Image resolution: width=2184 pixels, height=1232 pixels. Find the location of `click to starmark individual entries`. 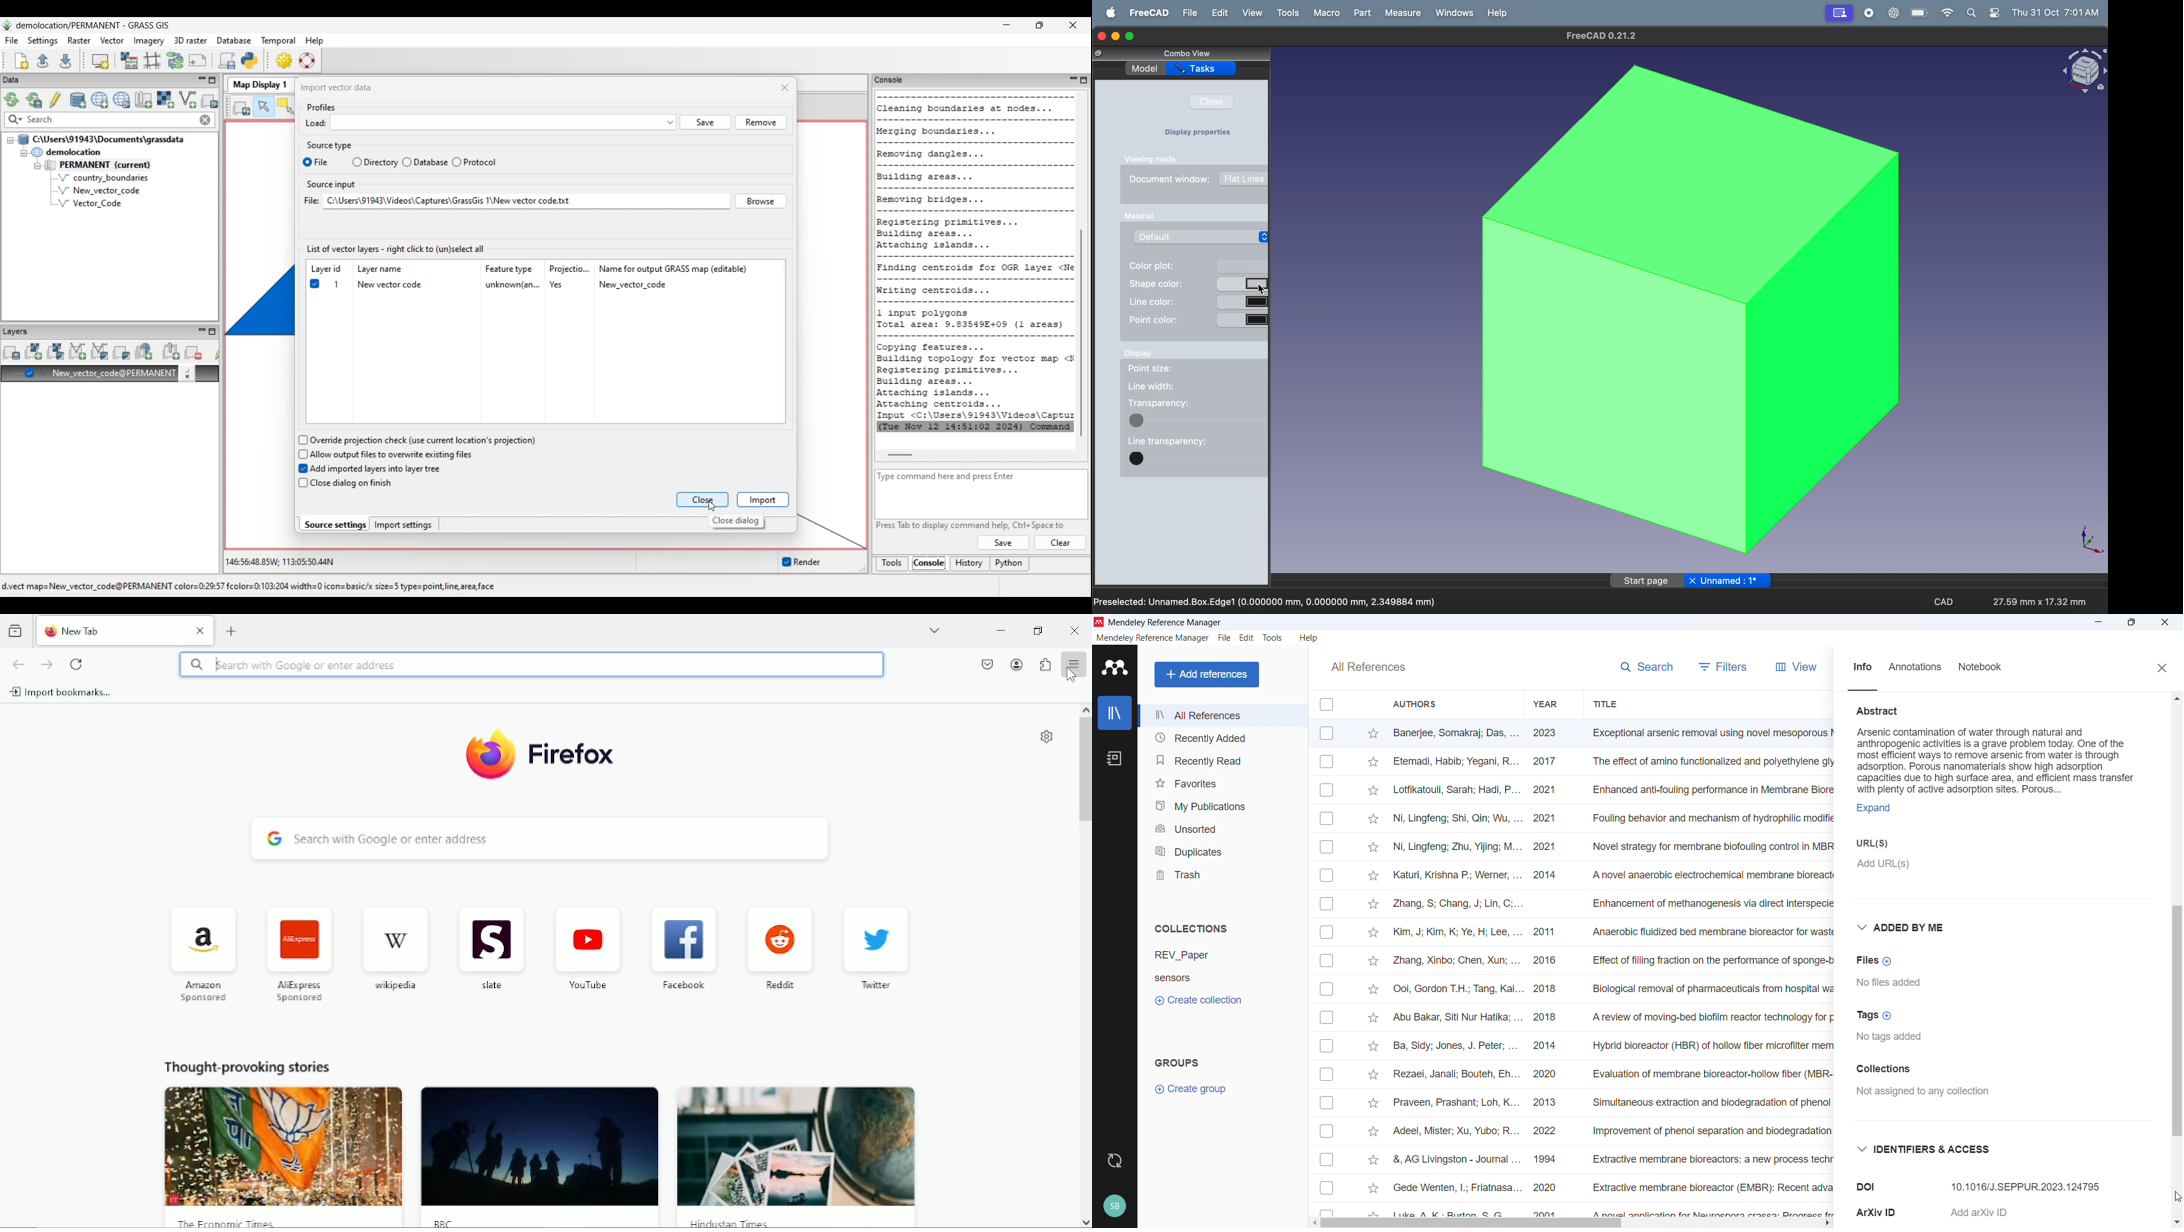

click to starmark individual entries is located at coordinates (1372, 820).